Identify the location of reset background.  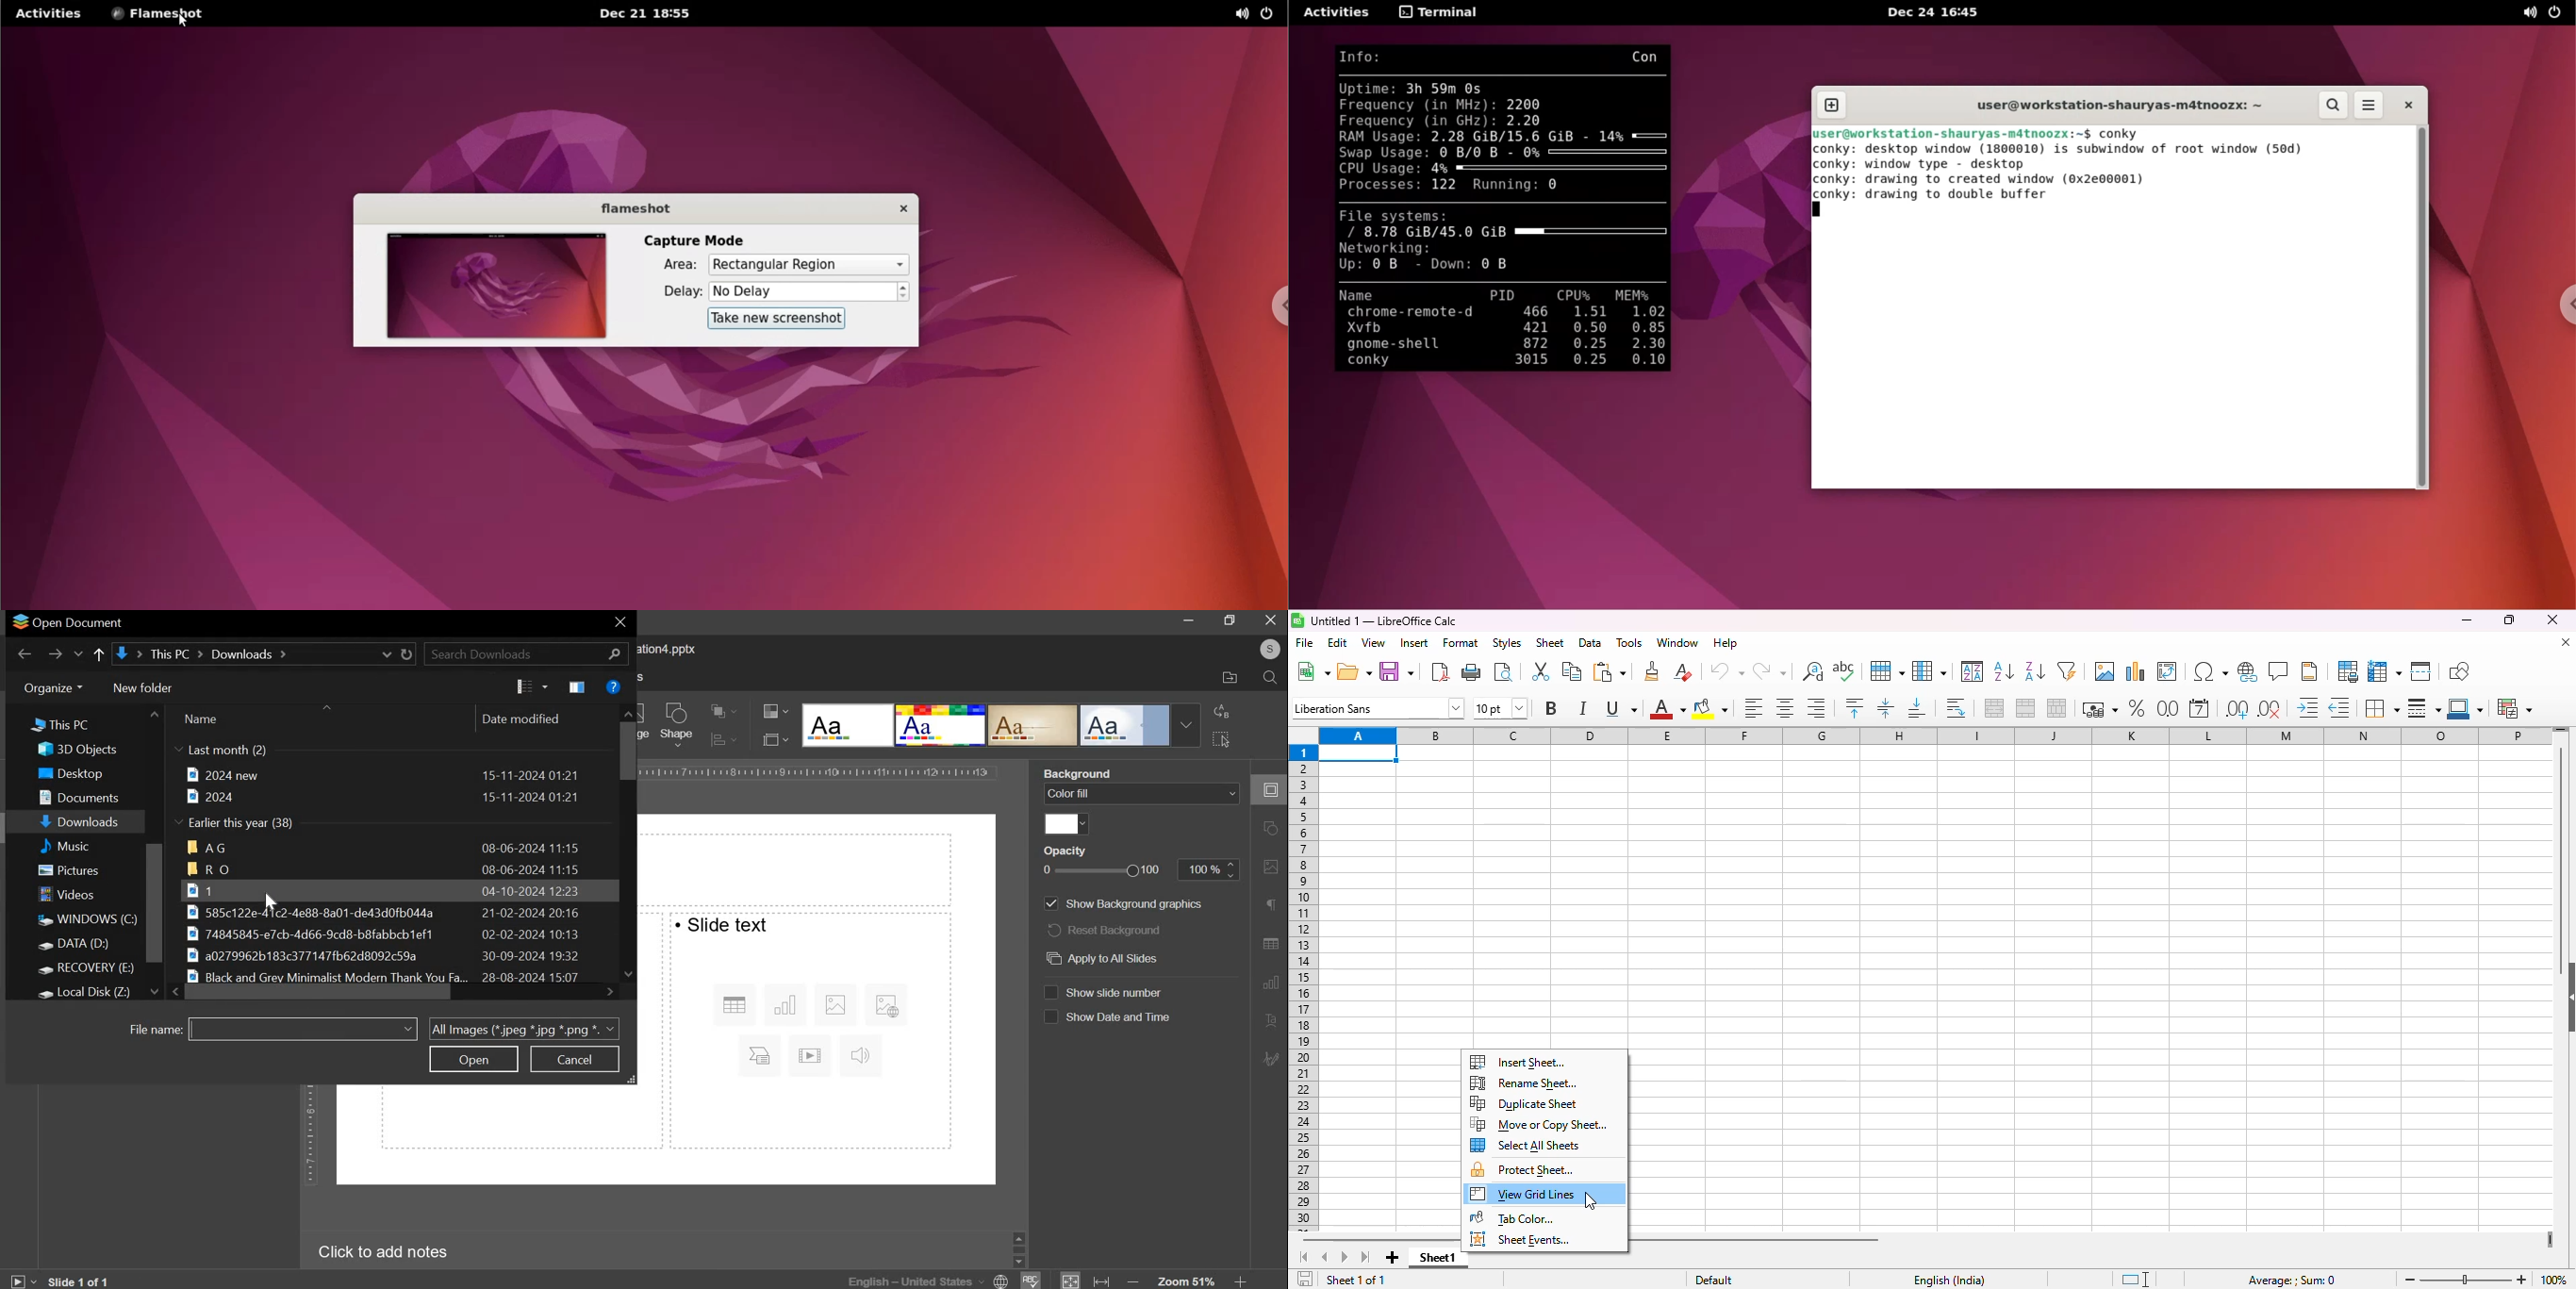
(1109, 930).